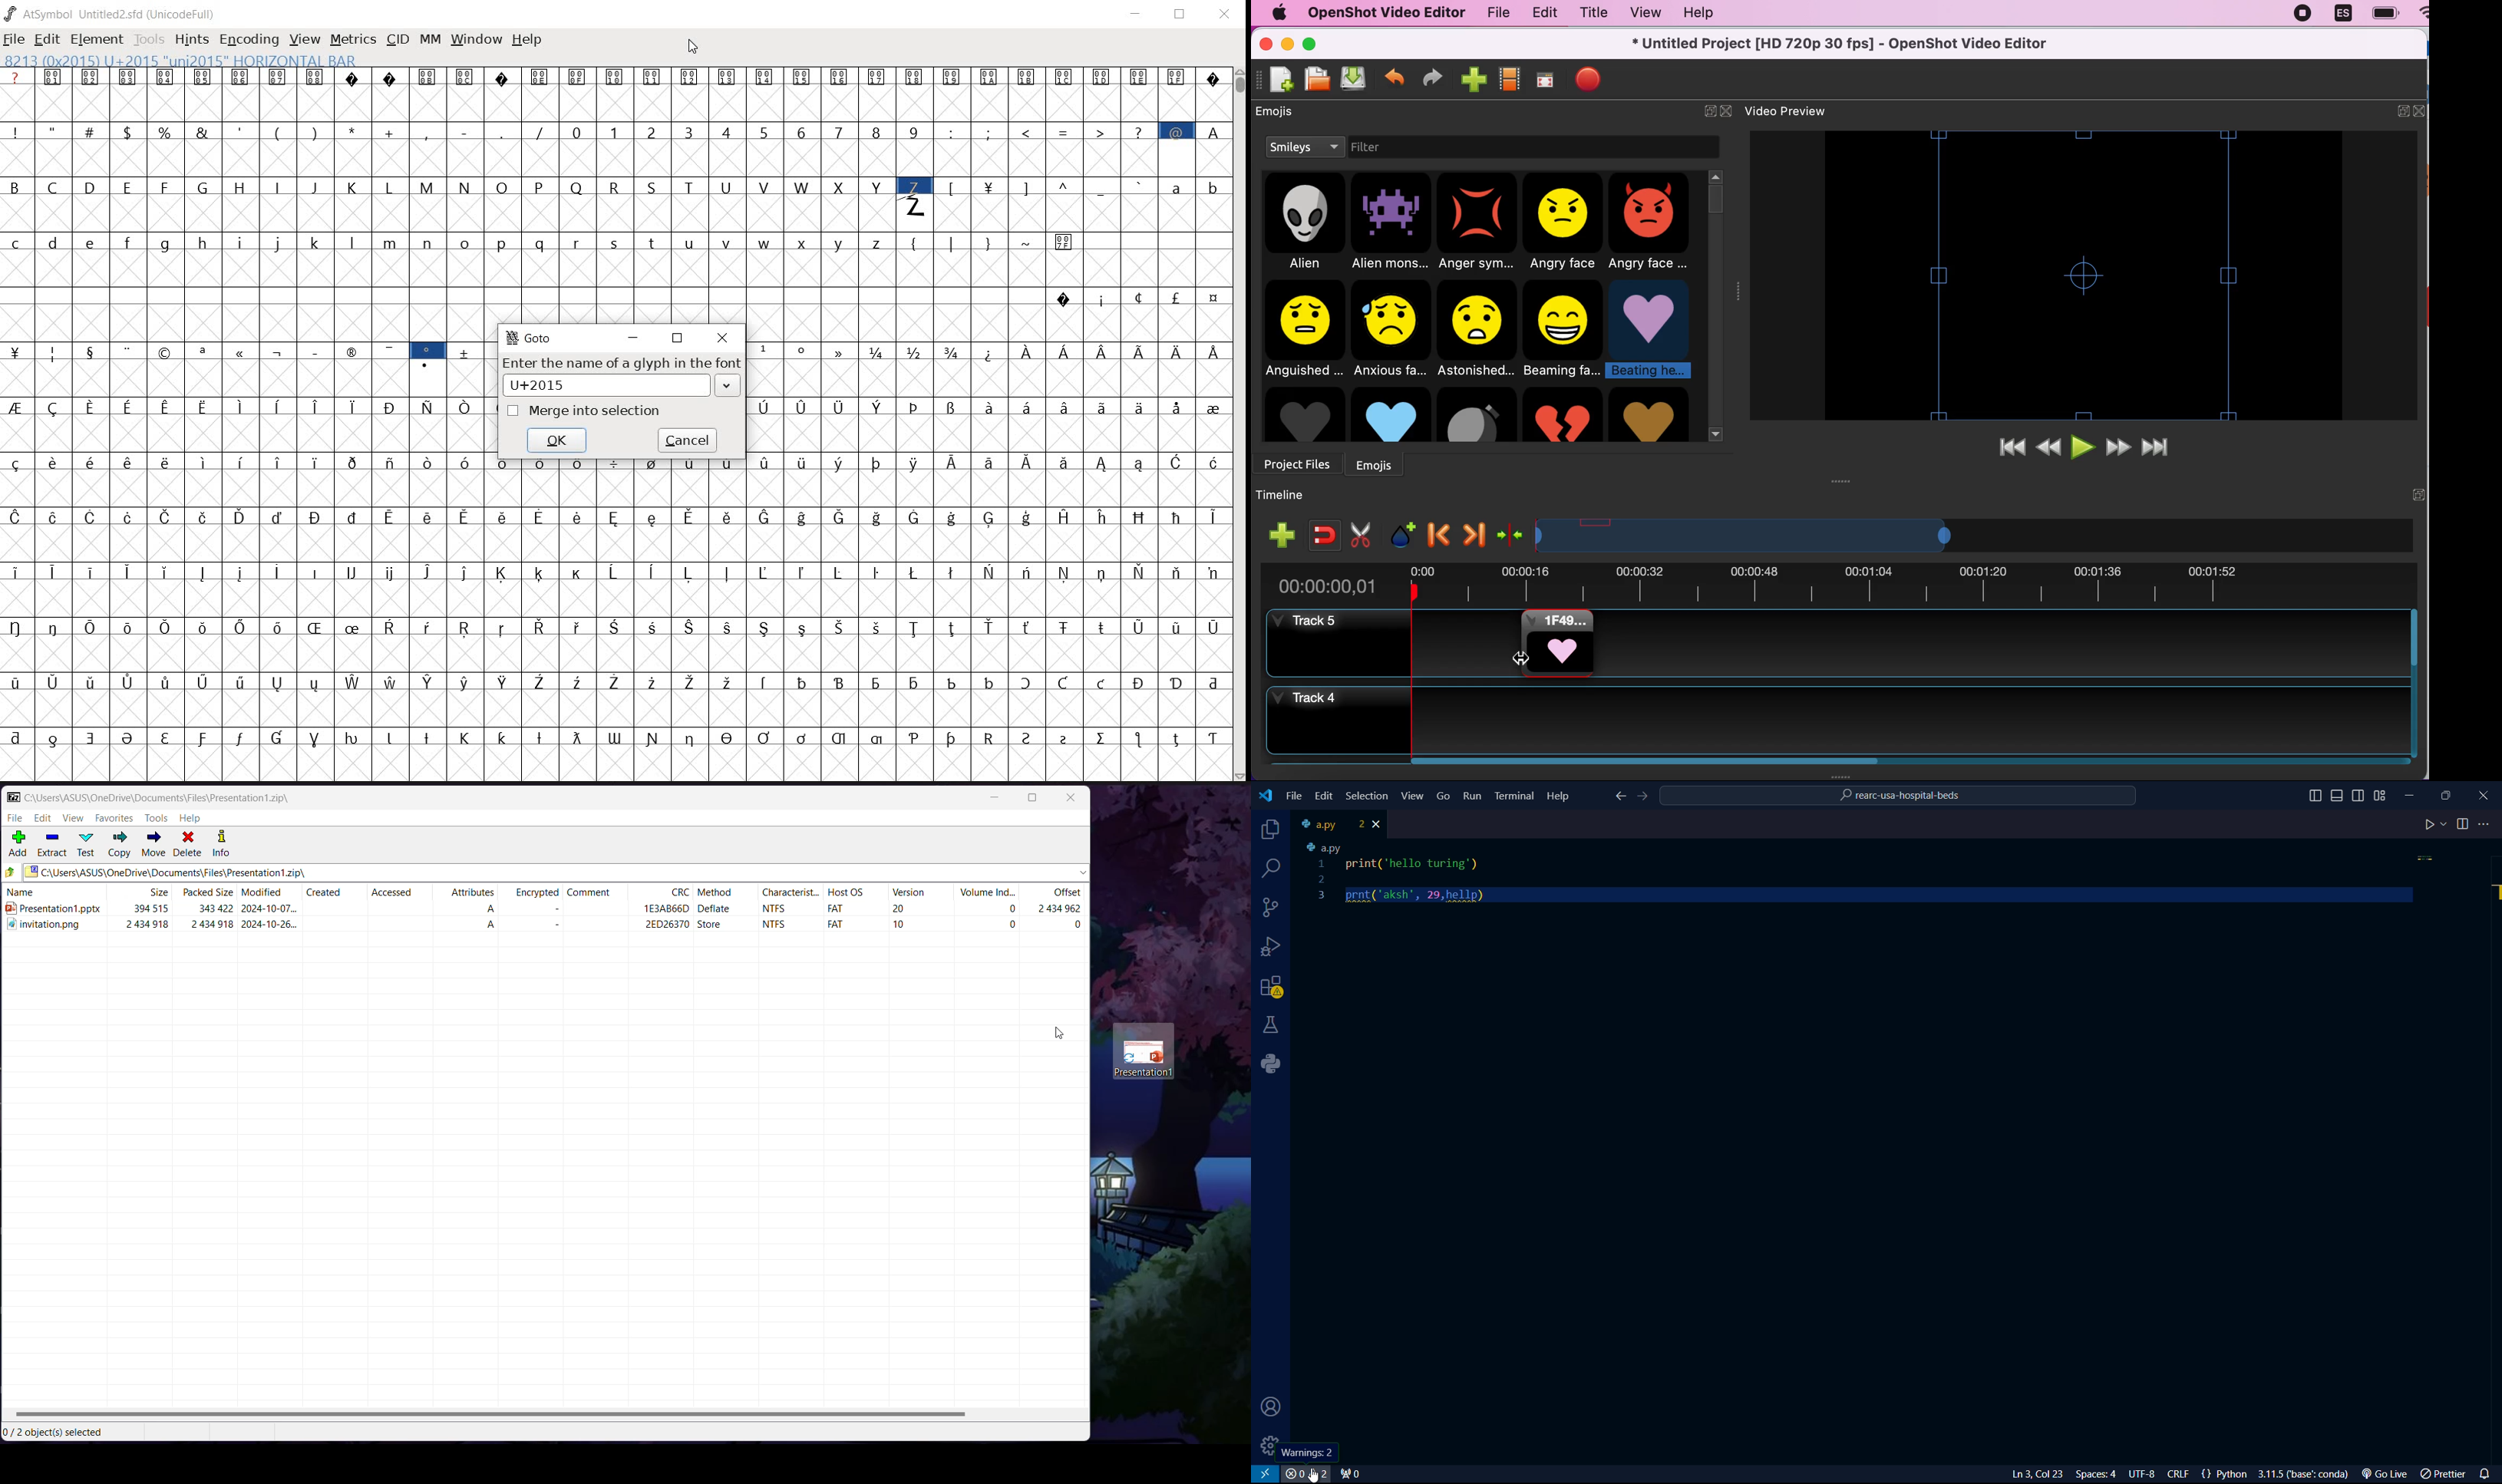 The width and height of the screenshot is (2520, 1484). What do you see at coordinates (1274, 944) in the screenshot?
I see `bug` at bounding box center [1274, 944].